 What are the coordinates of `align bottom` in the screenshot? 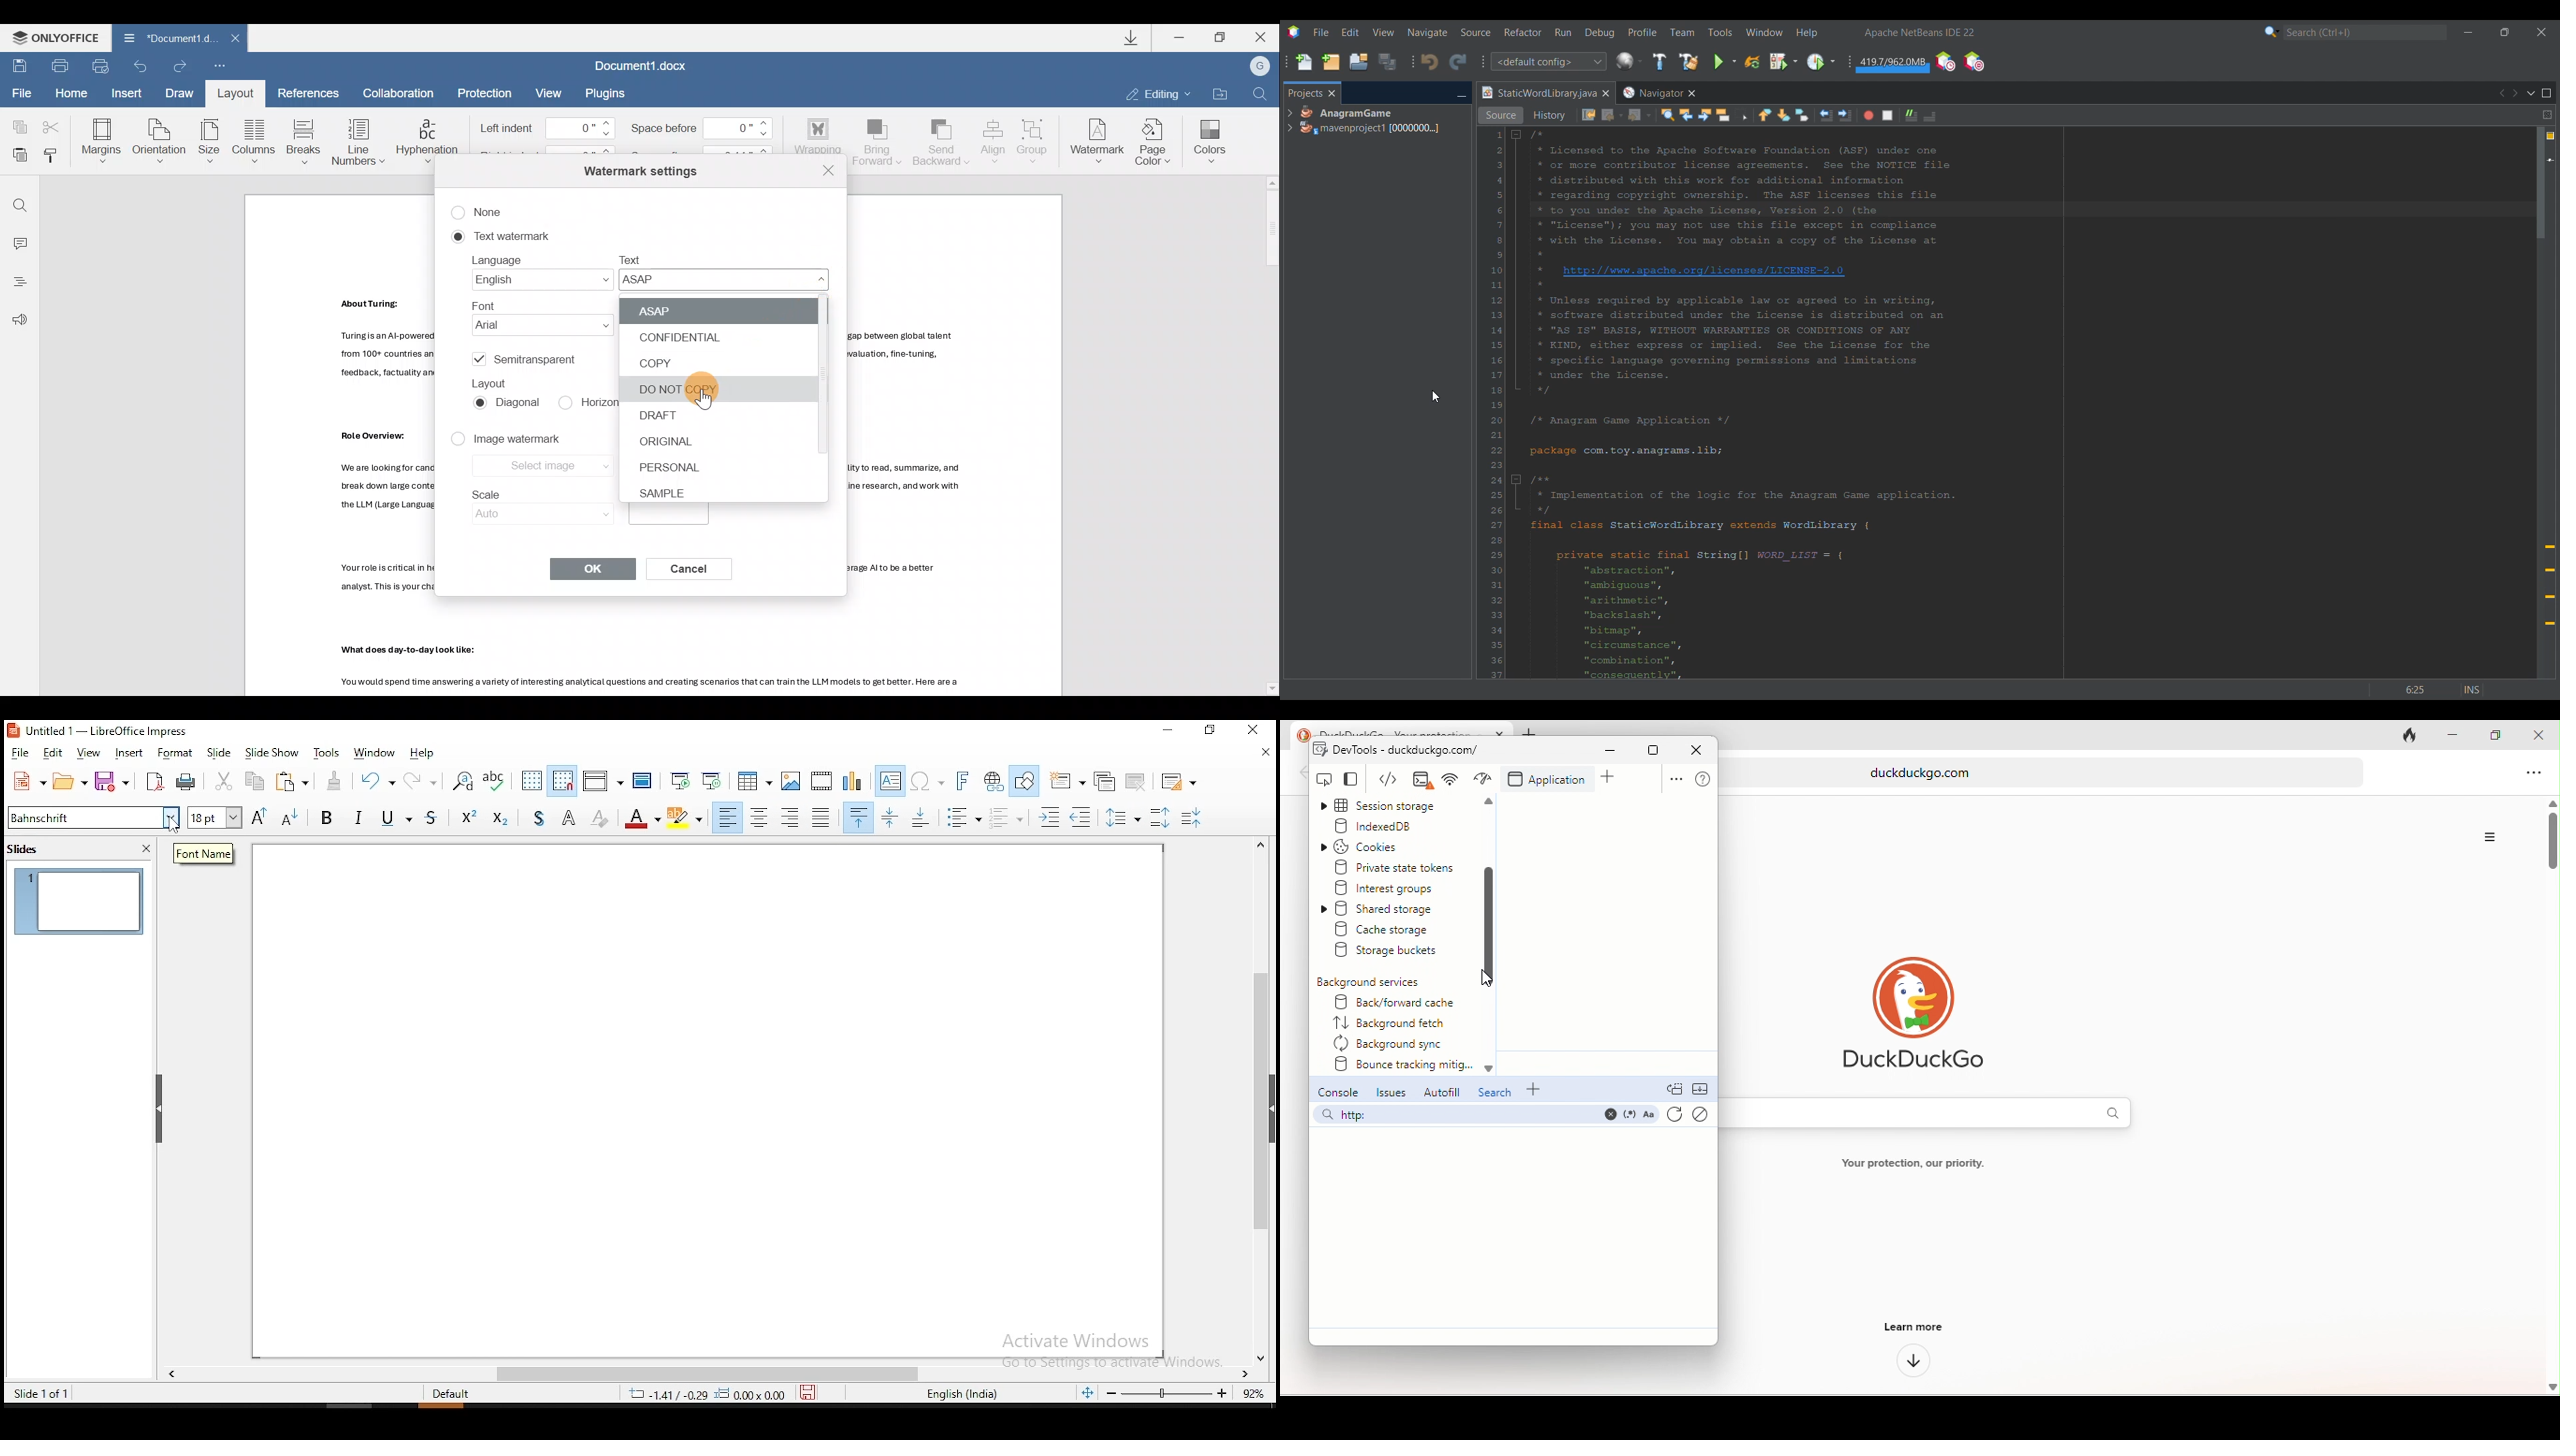 It's located at (924, 816).